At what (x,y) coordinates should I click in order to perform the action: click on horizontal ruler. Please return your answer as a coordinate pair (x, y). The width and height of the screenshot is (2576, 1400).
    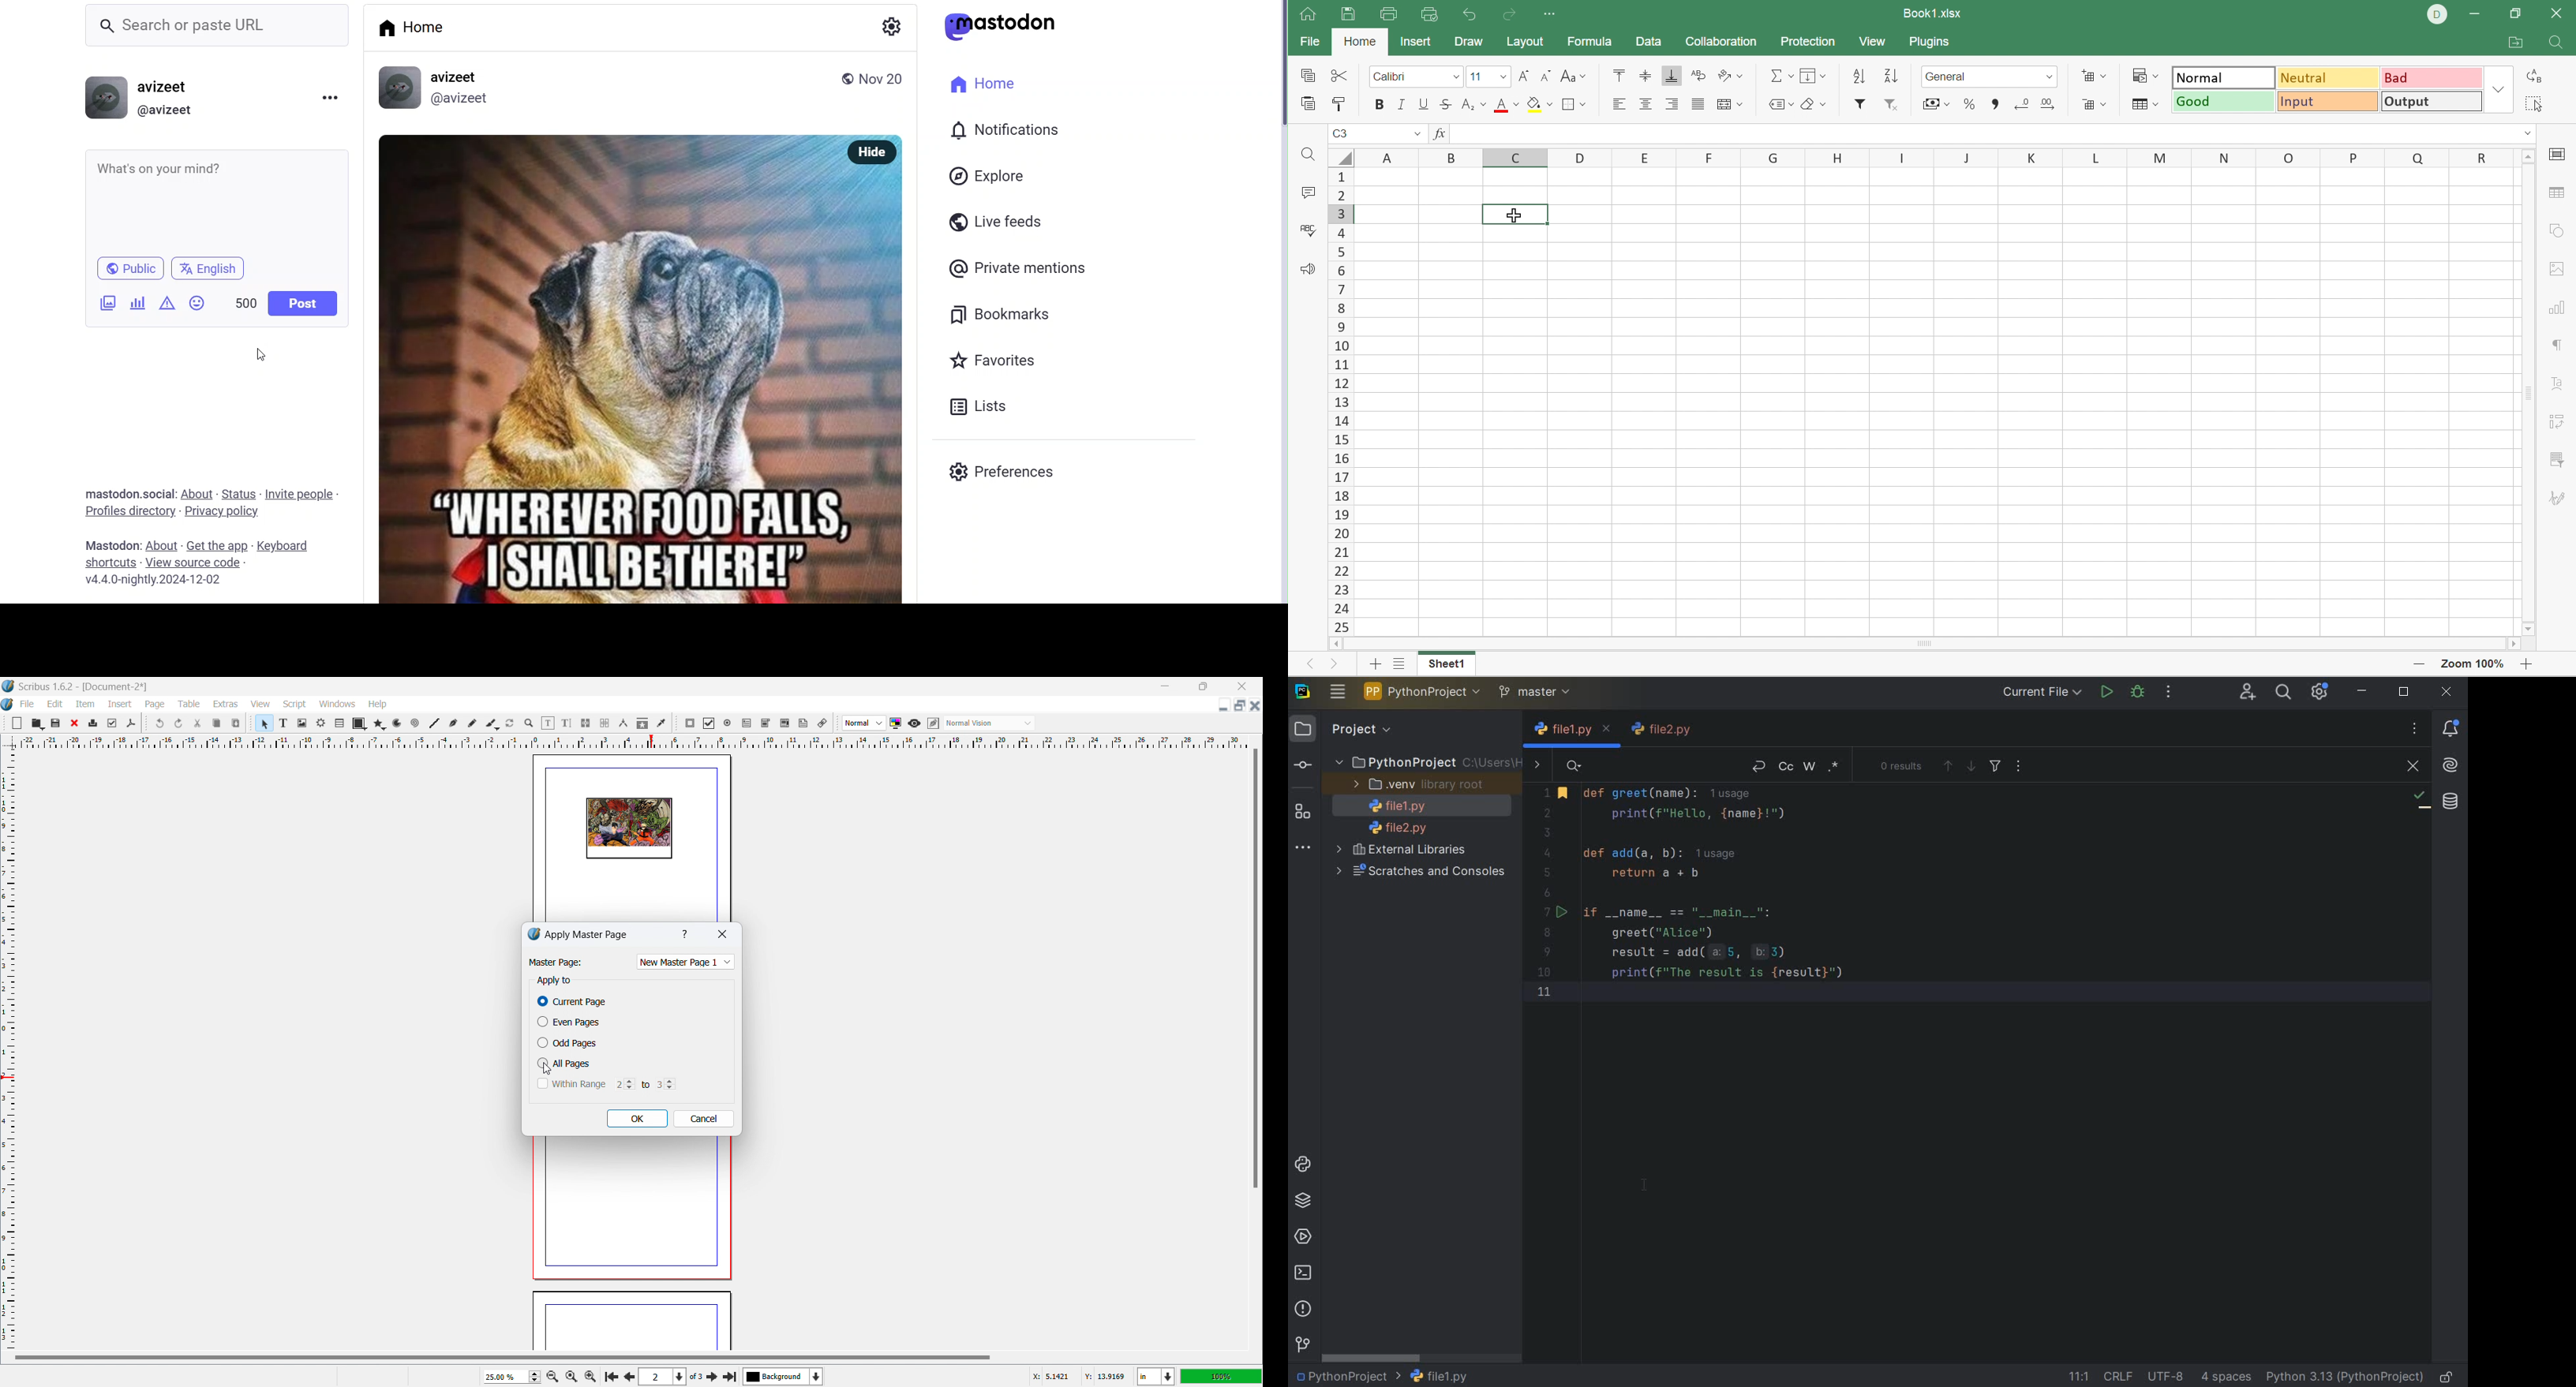
    Looking at the image, I should click on (633, 741).